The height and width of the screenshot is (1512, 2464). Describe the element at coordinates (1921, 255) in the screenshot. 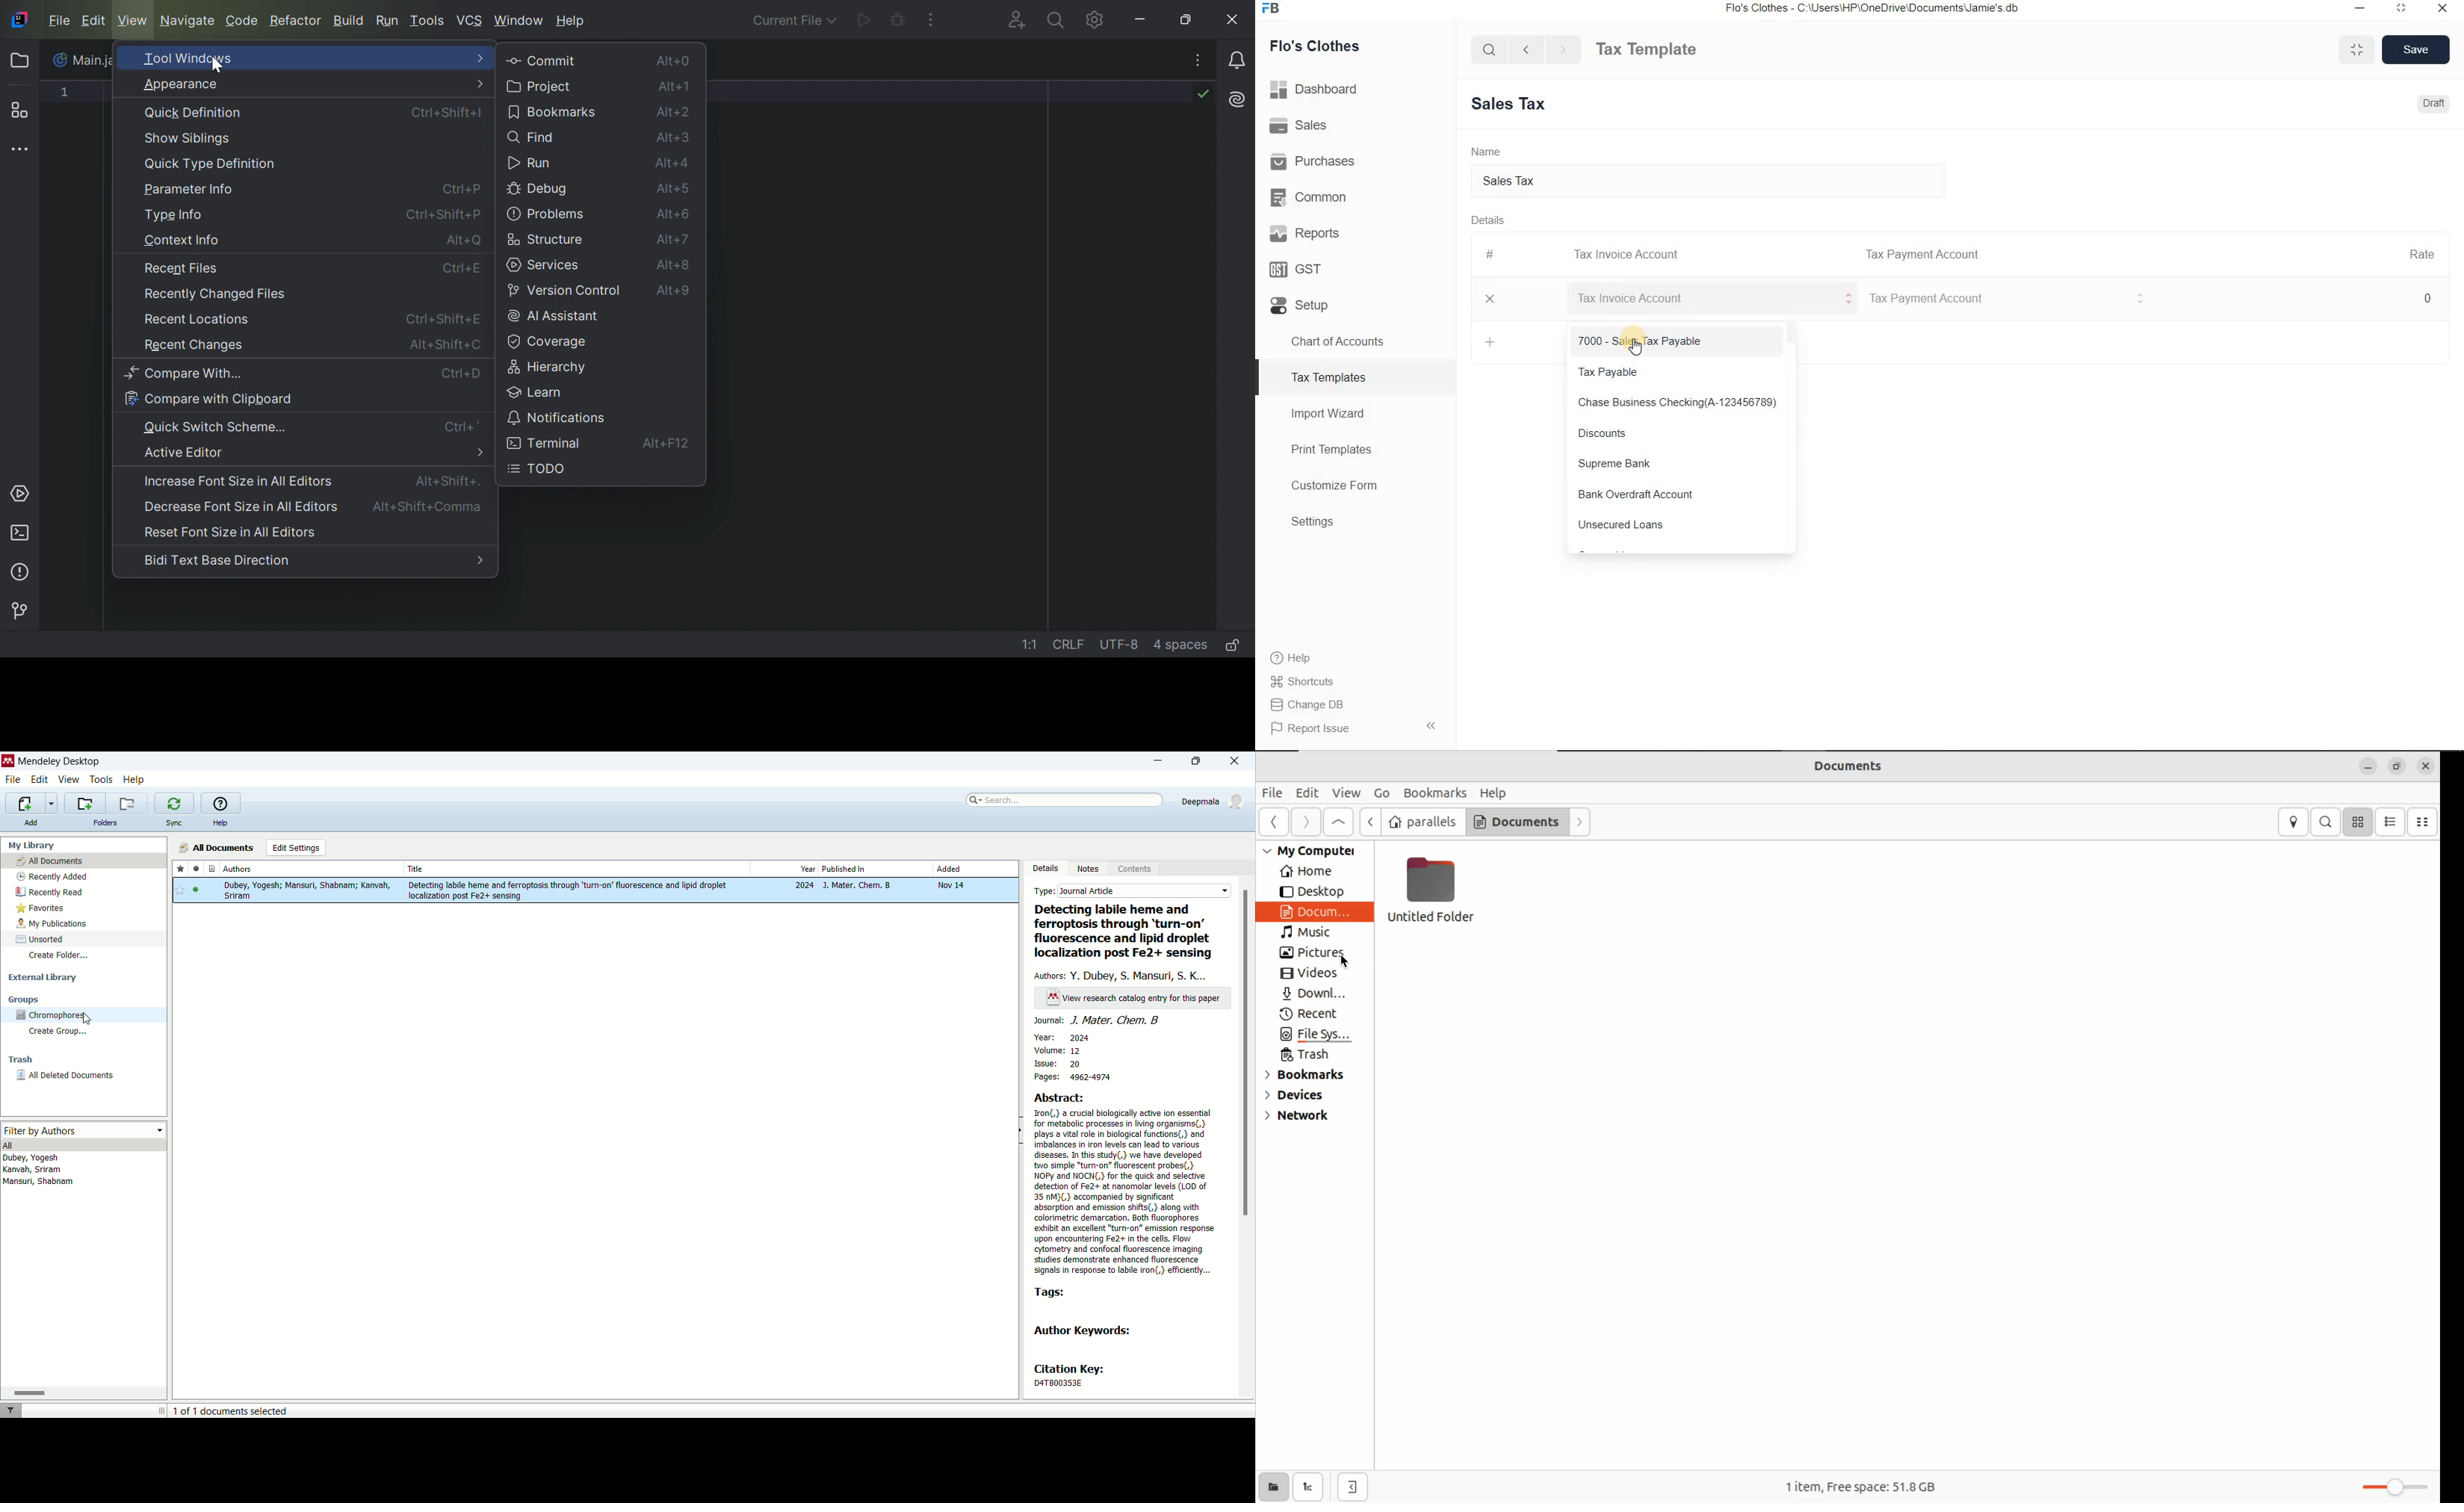

I see `Tax Payment Account` at that location.